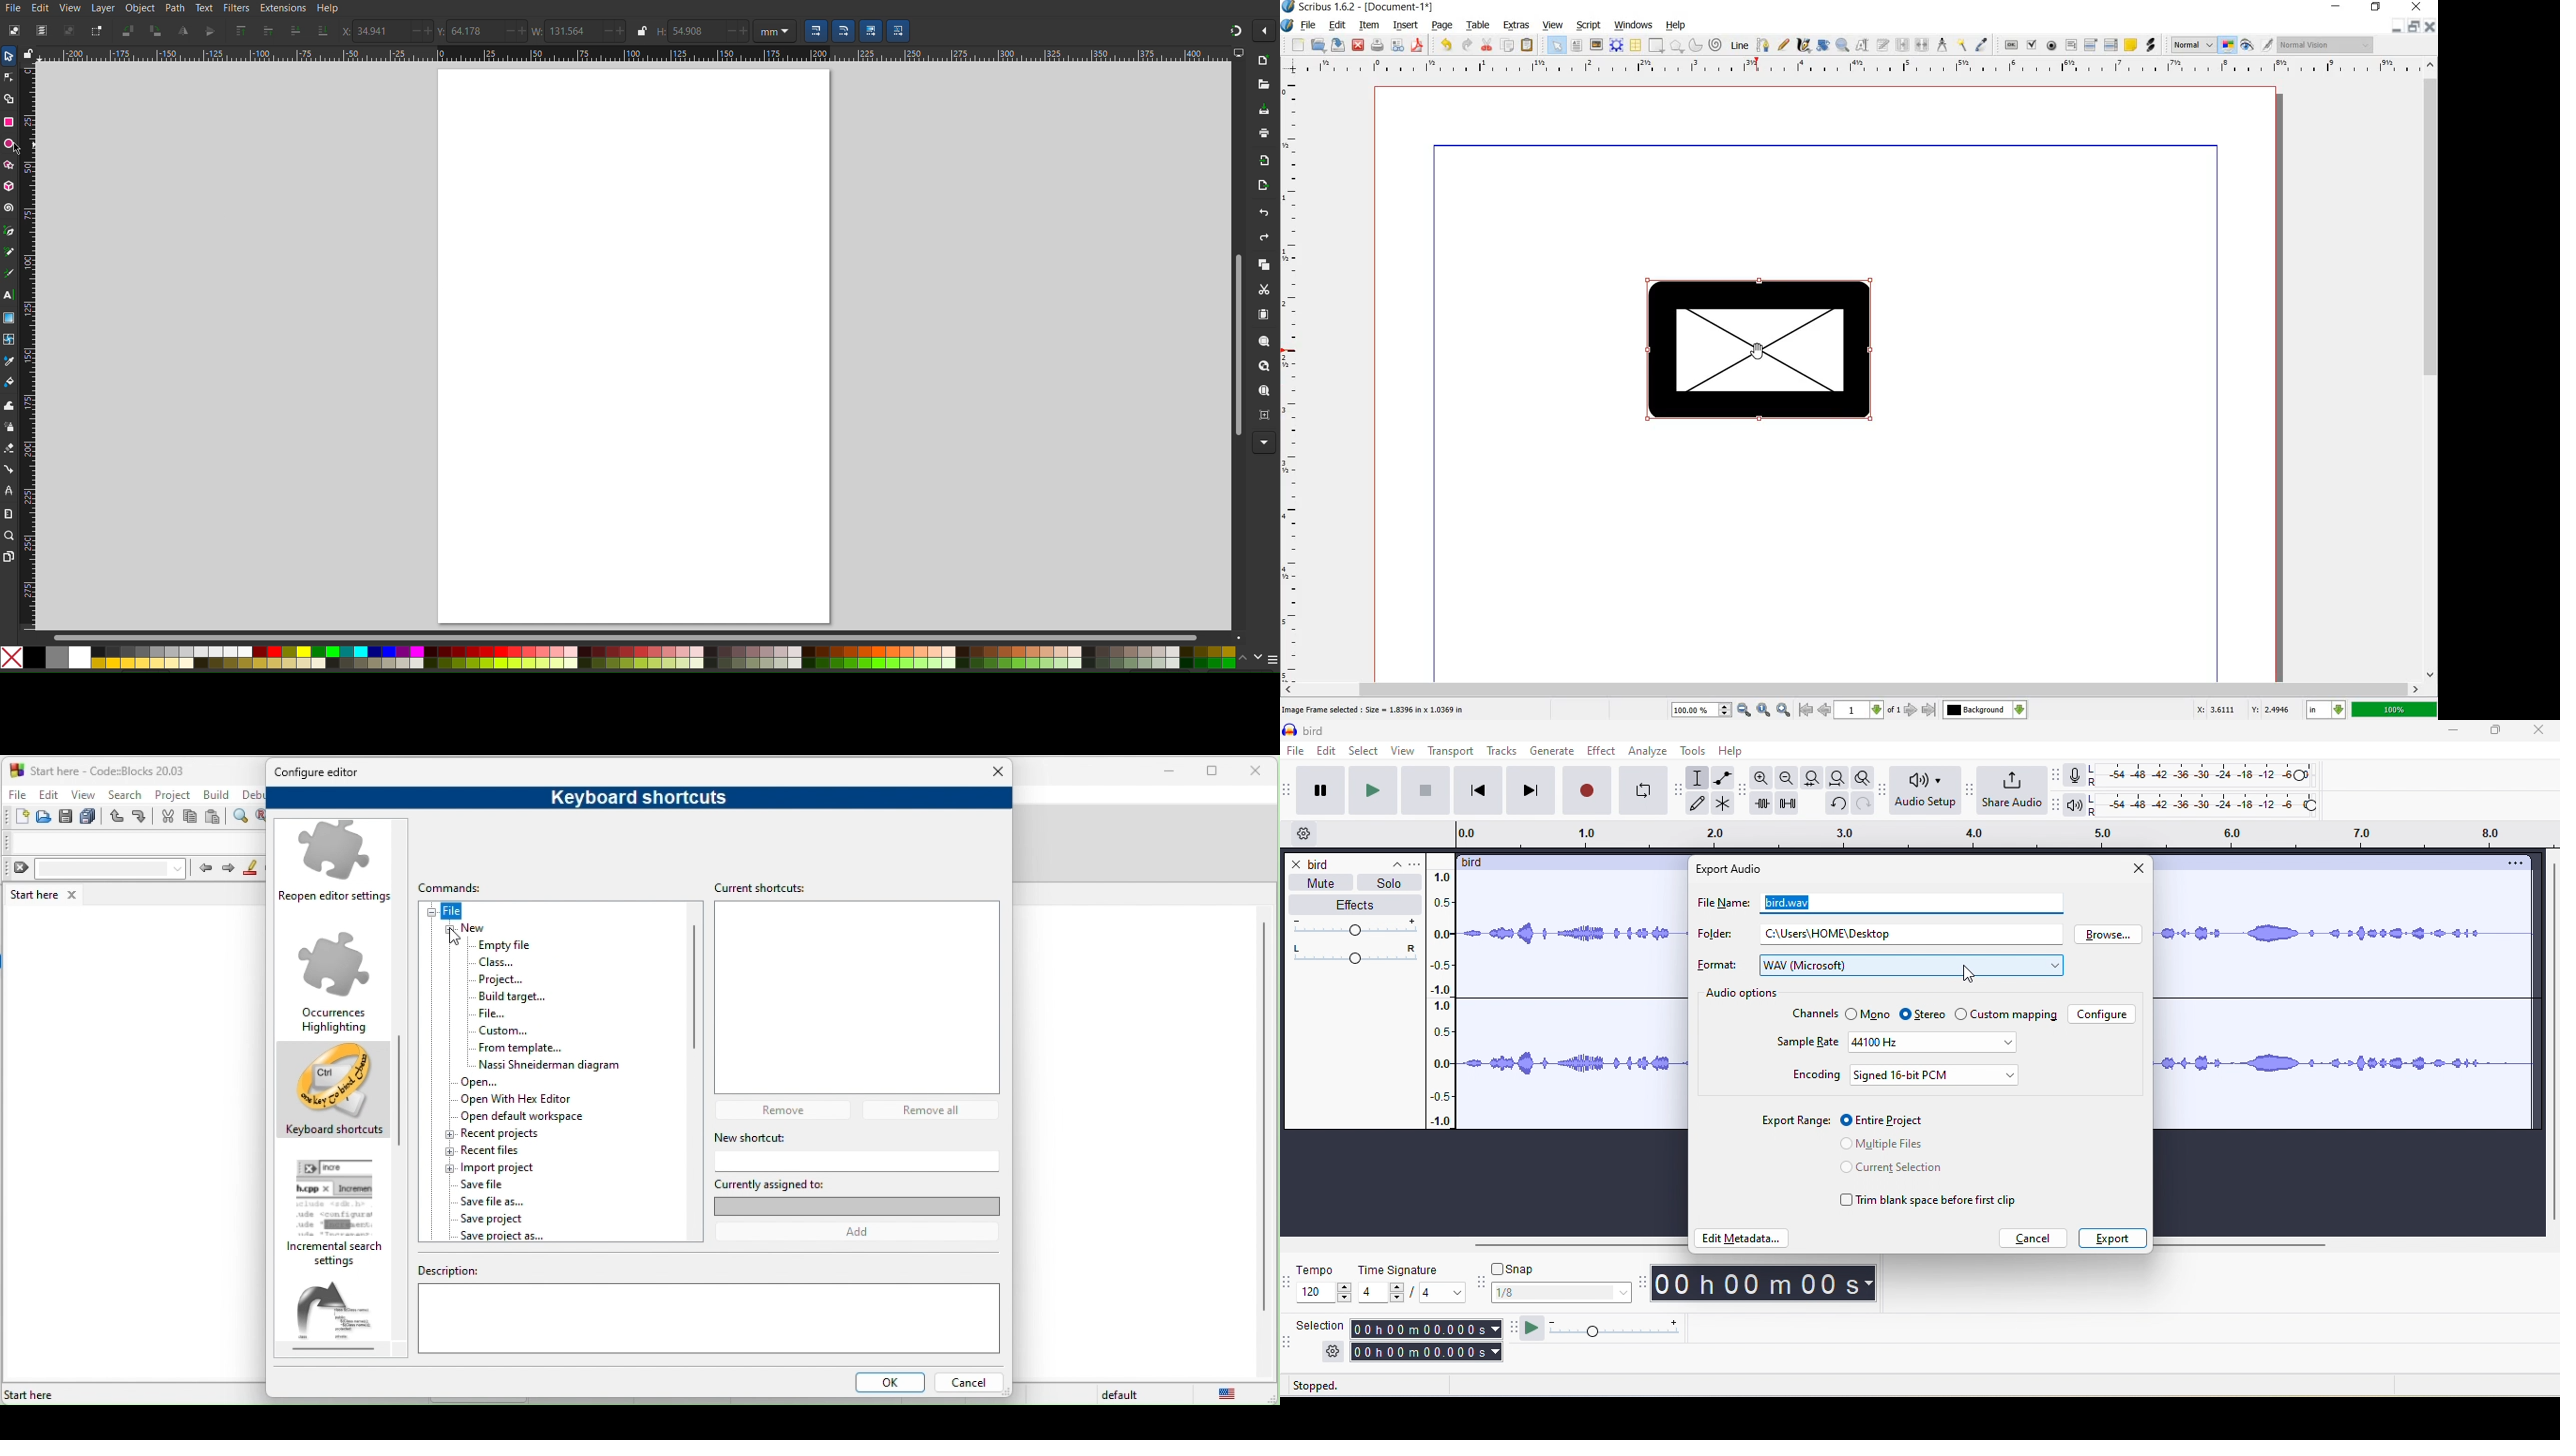  I want to click on zoom in, so click(1763, 780).